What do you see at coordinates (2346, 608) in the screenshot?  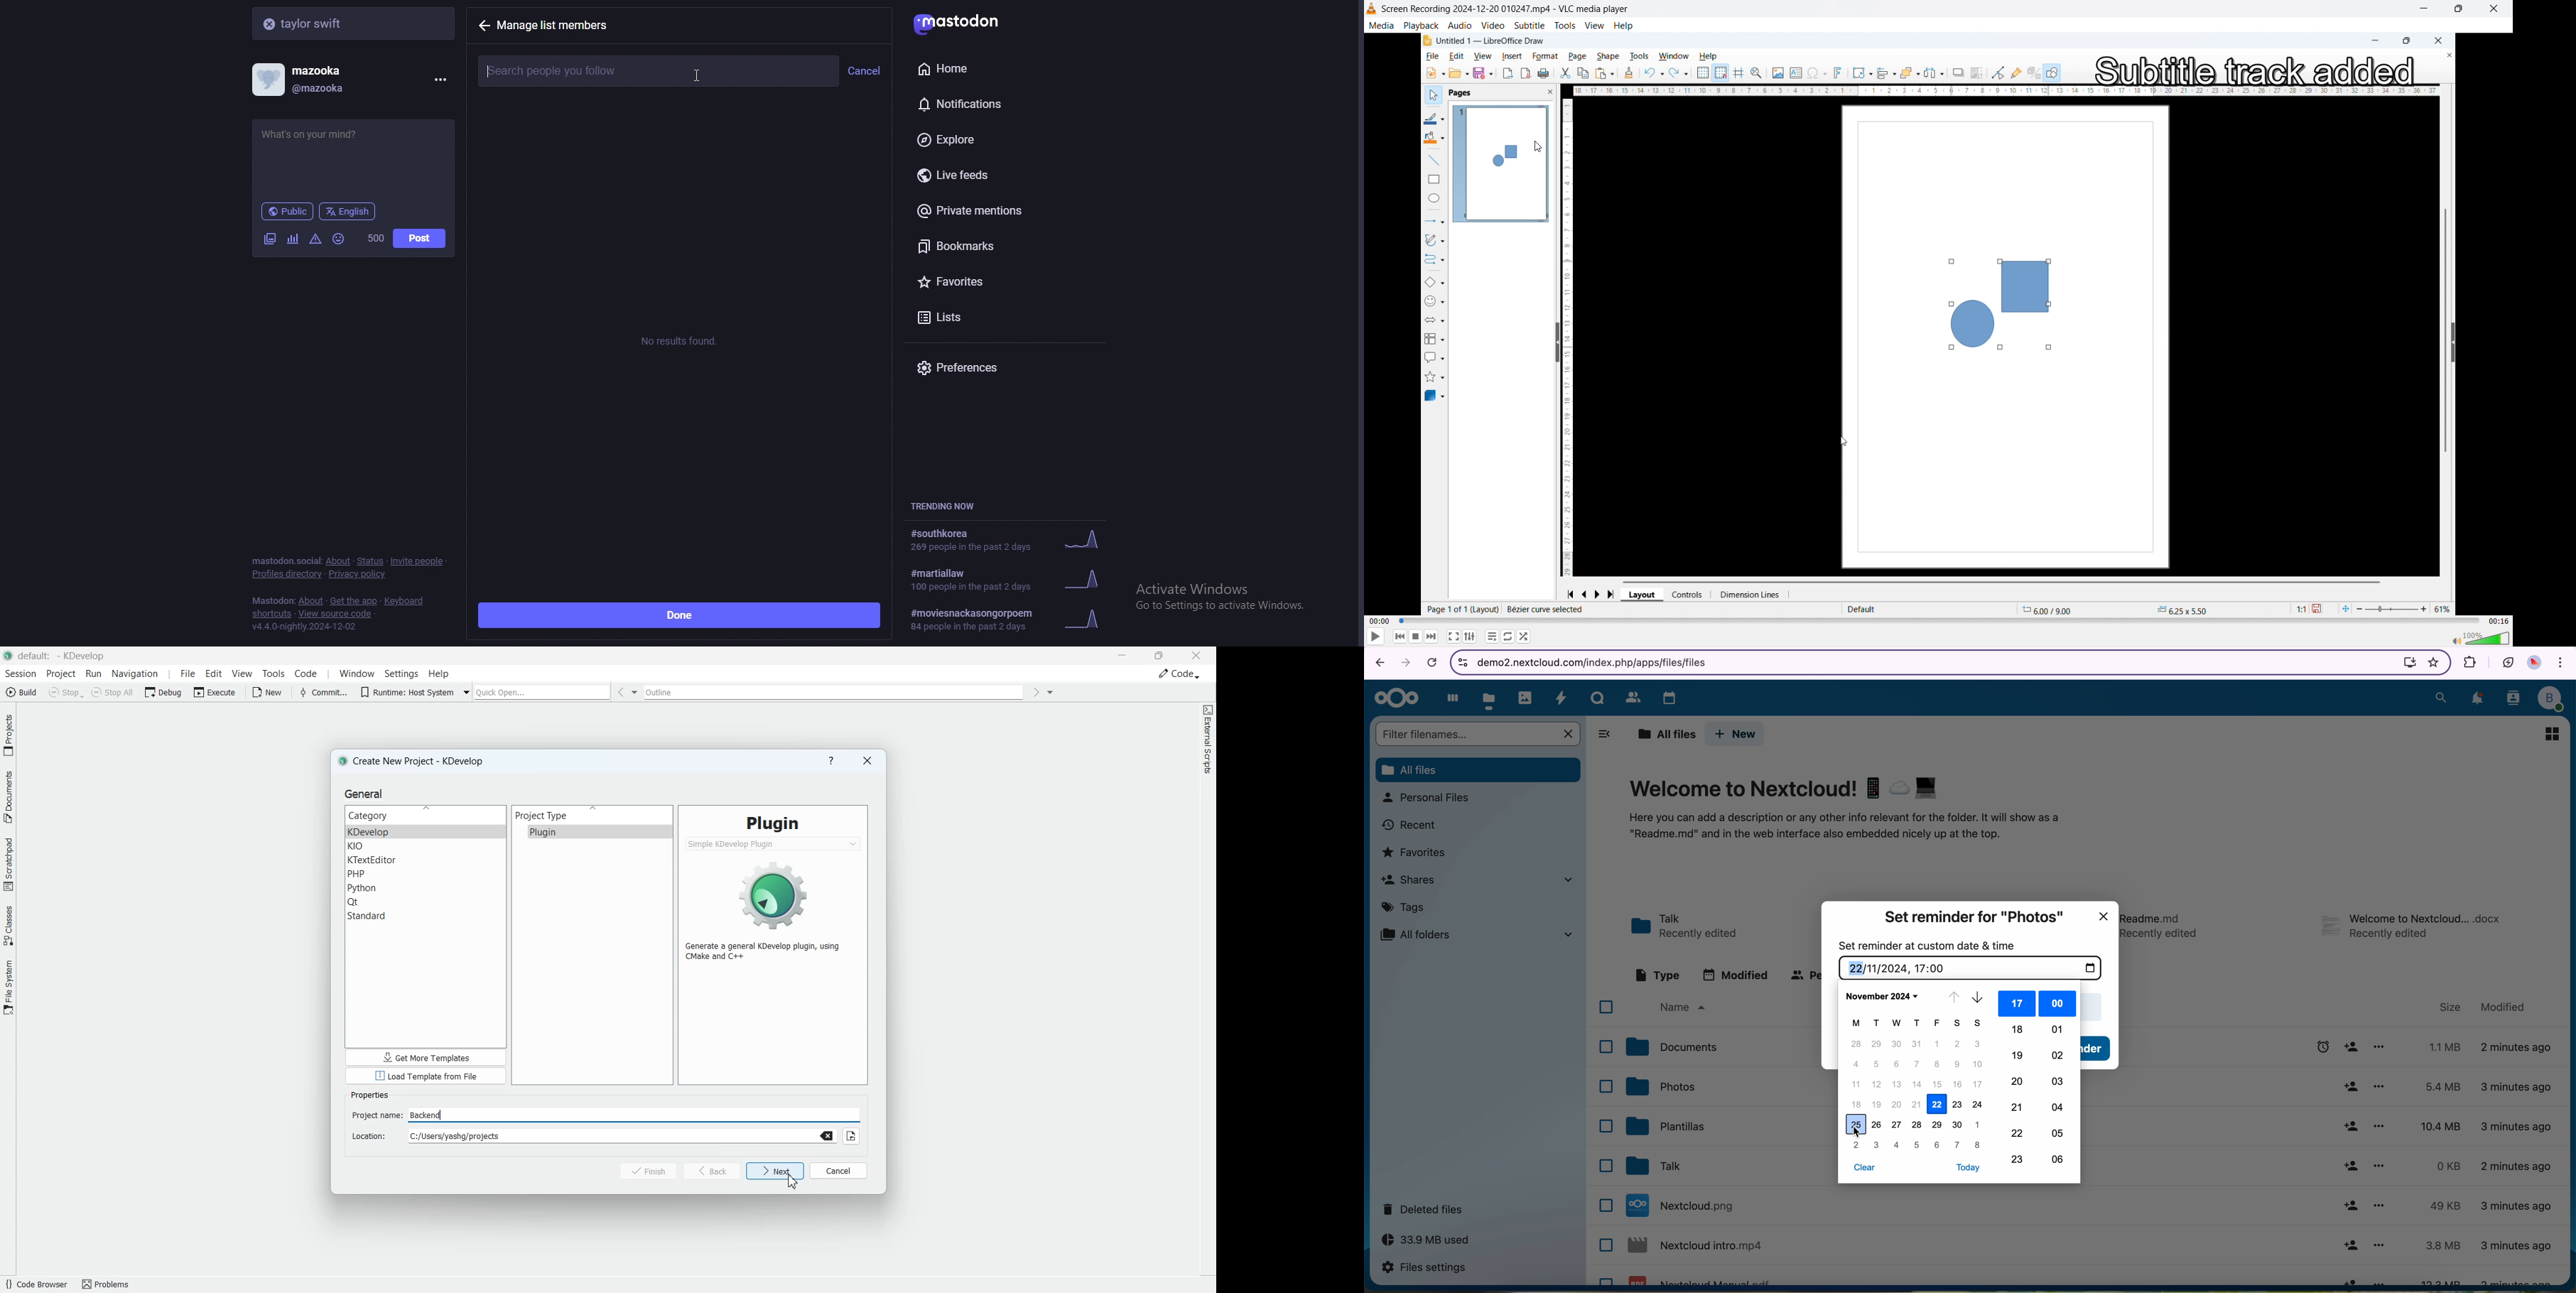 I see `fit page to current window` at bounding box center [2346, 608].